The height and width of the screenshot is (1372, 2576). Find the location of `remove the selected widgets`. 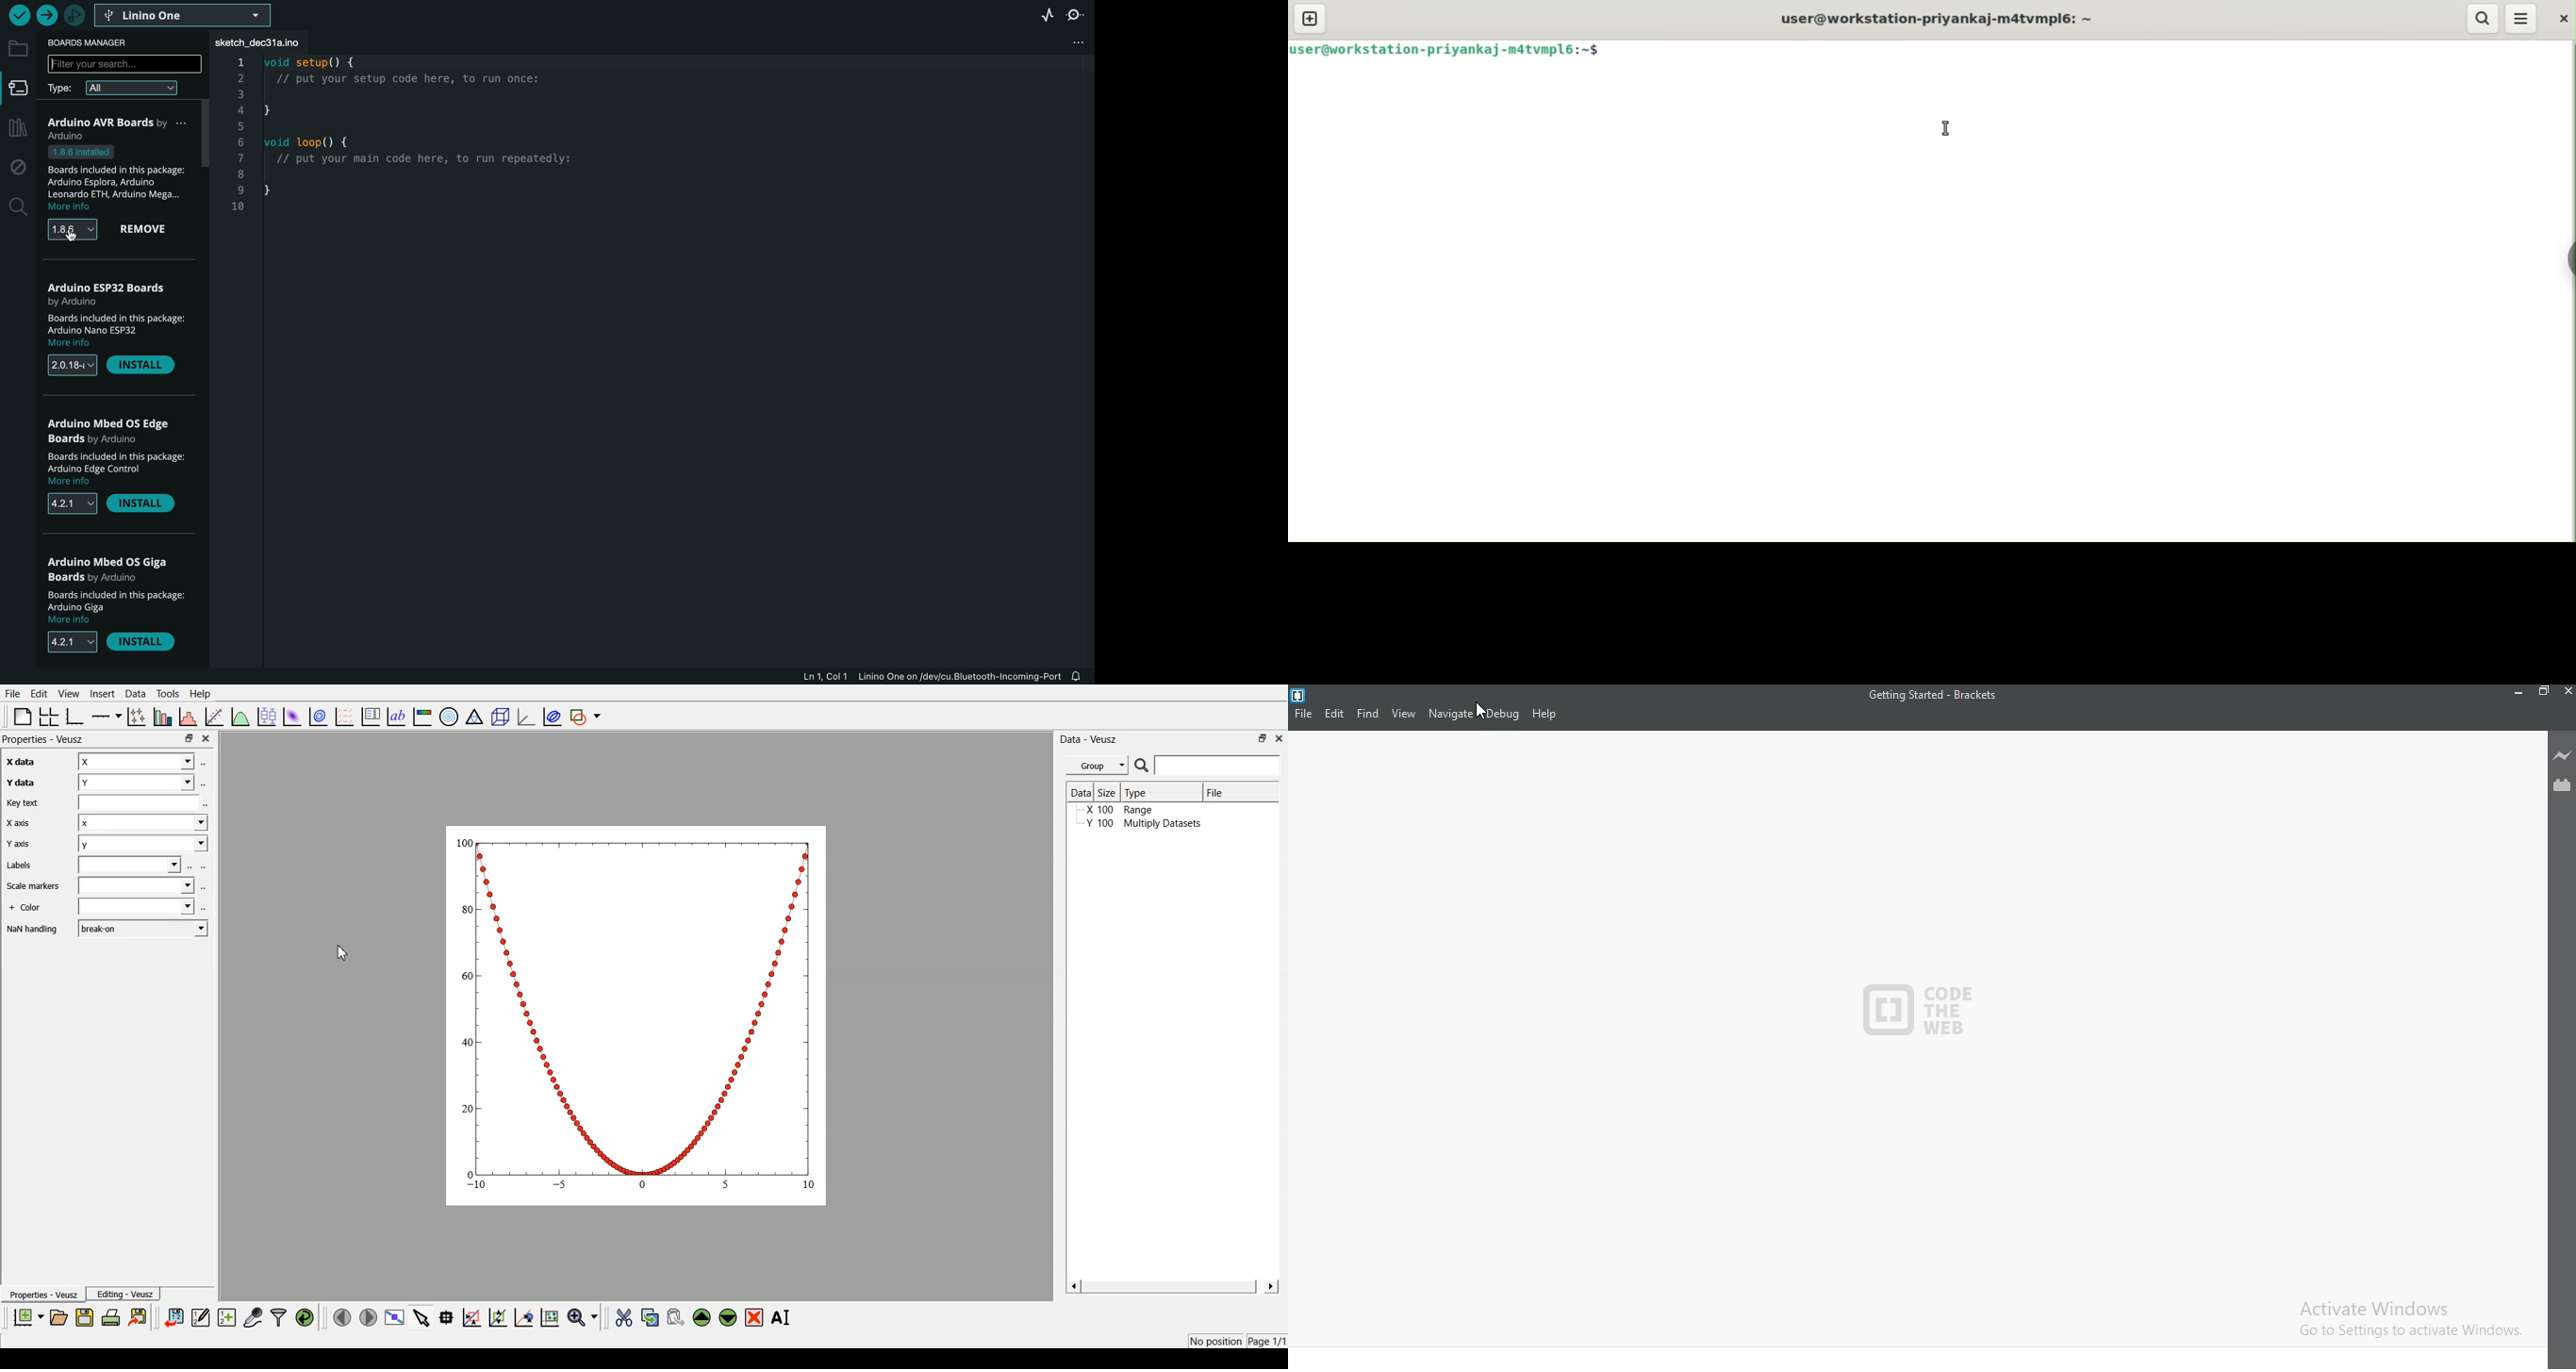

remove the selected widgets is located at coordinates (755, 1318).